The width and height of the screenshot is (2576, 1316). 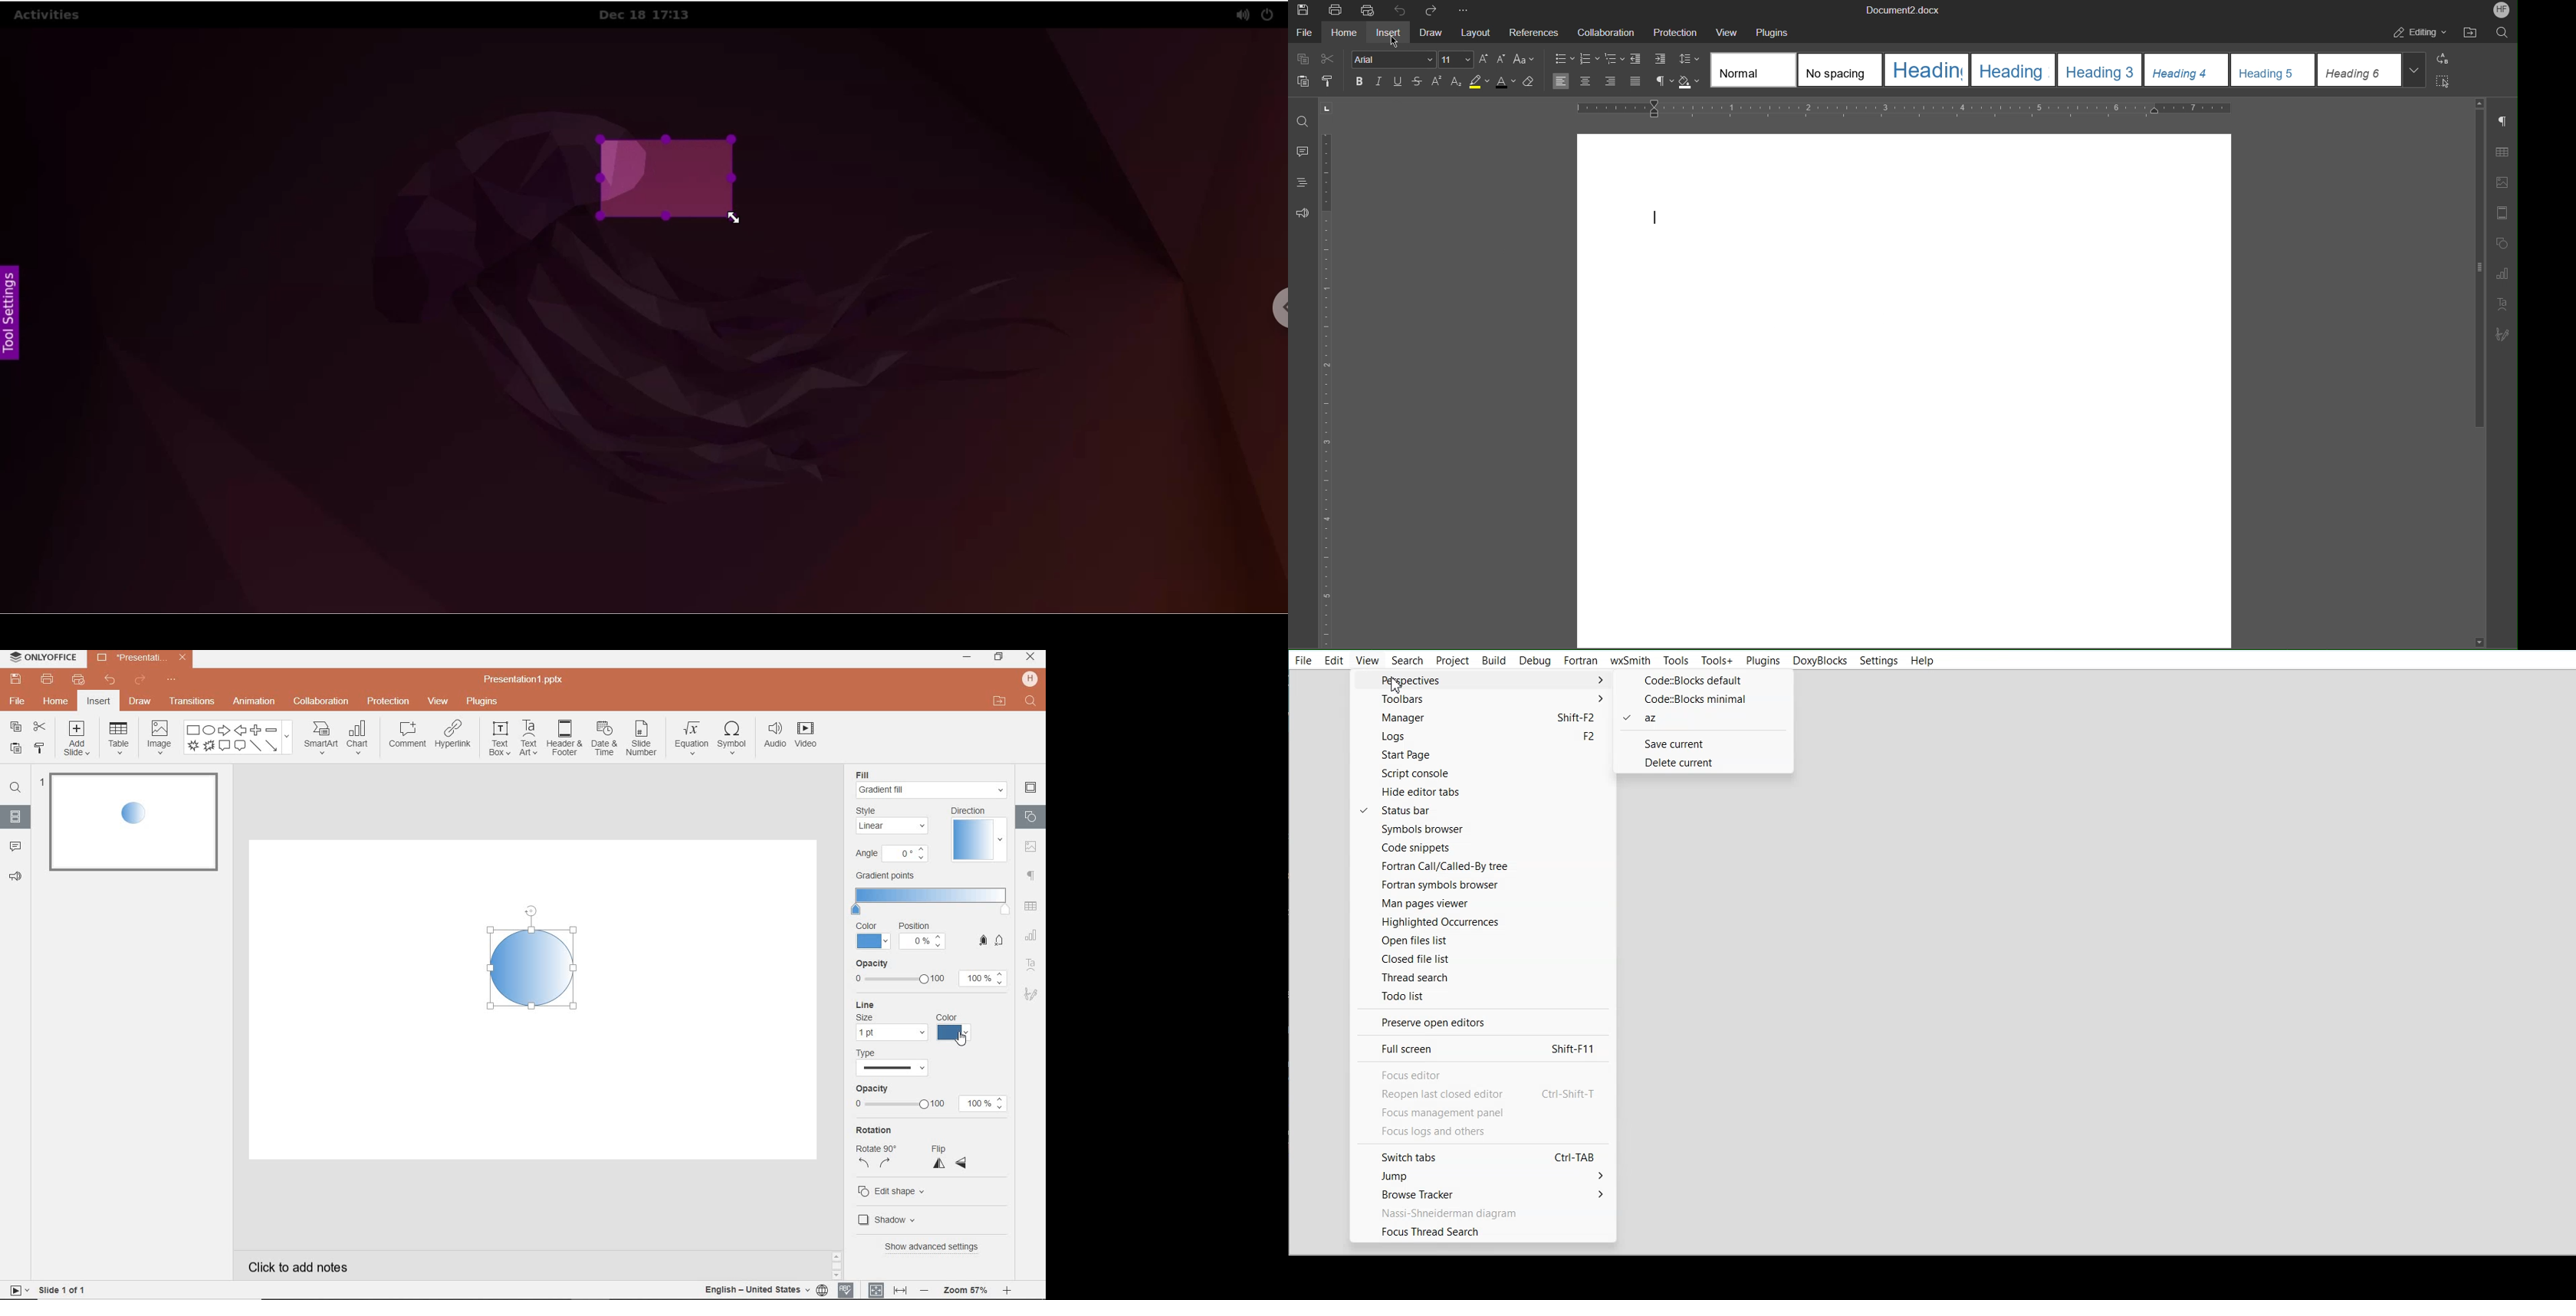 I want to click on Heading Styles, so click(x=2064, y=71).